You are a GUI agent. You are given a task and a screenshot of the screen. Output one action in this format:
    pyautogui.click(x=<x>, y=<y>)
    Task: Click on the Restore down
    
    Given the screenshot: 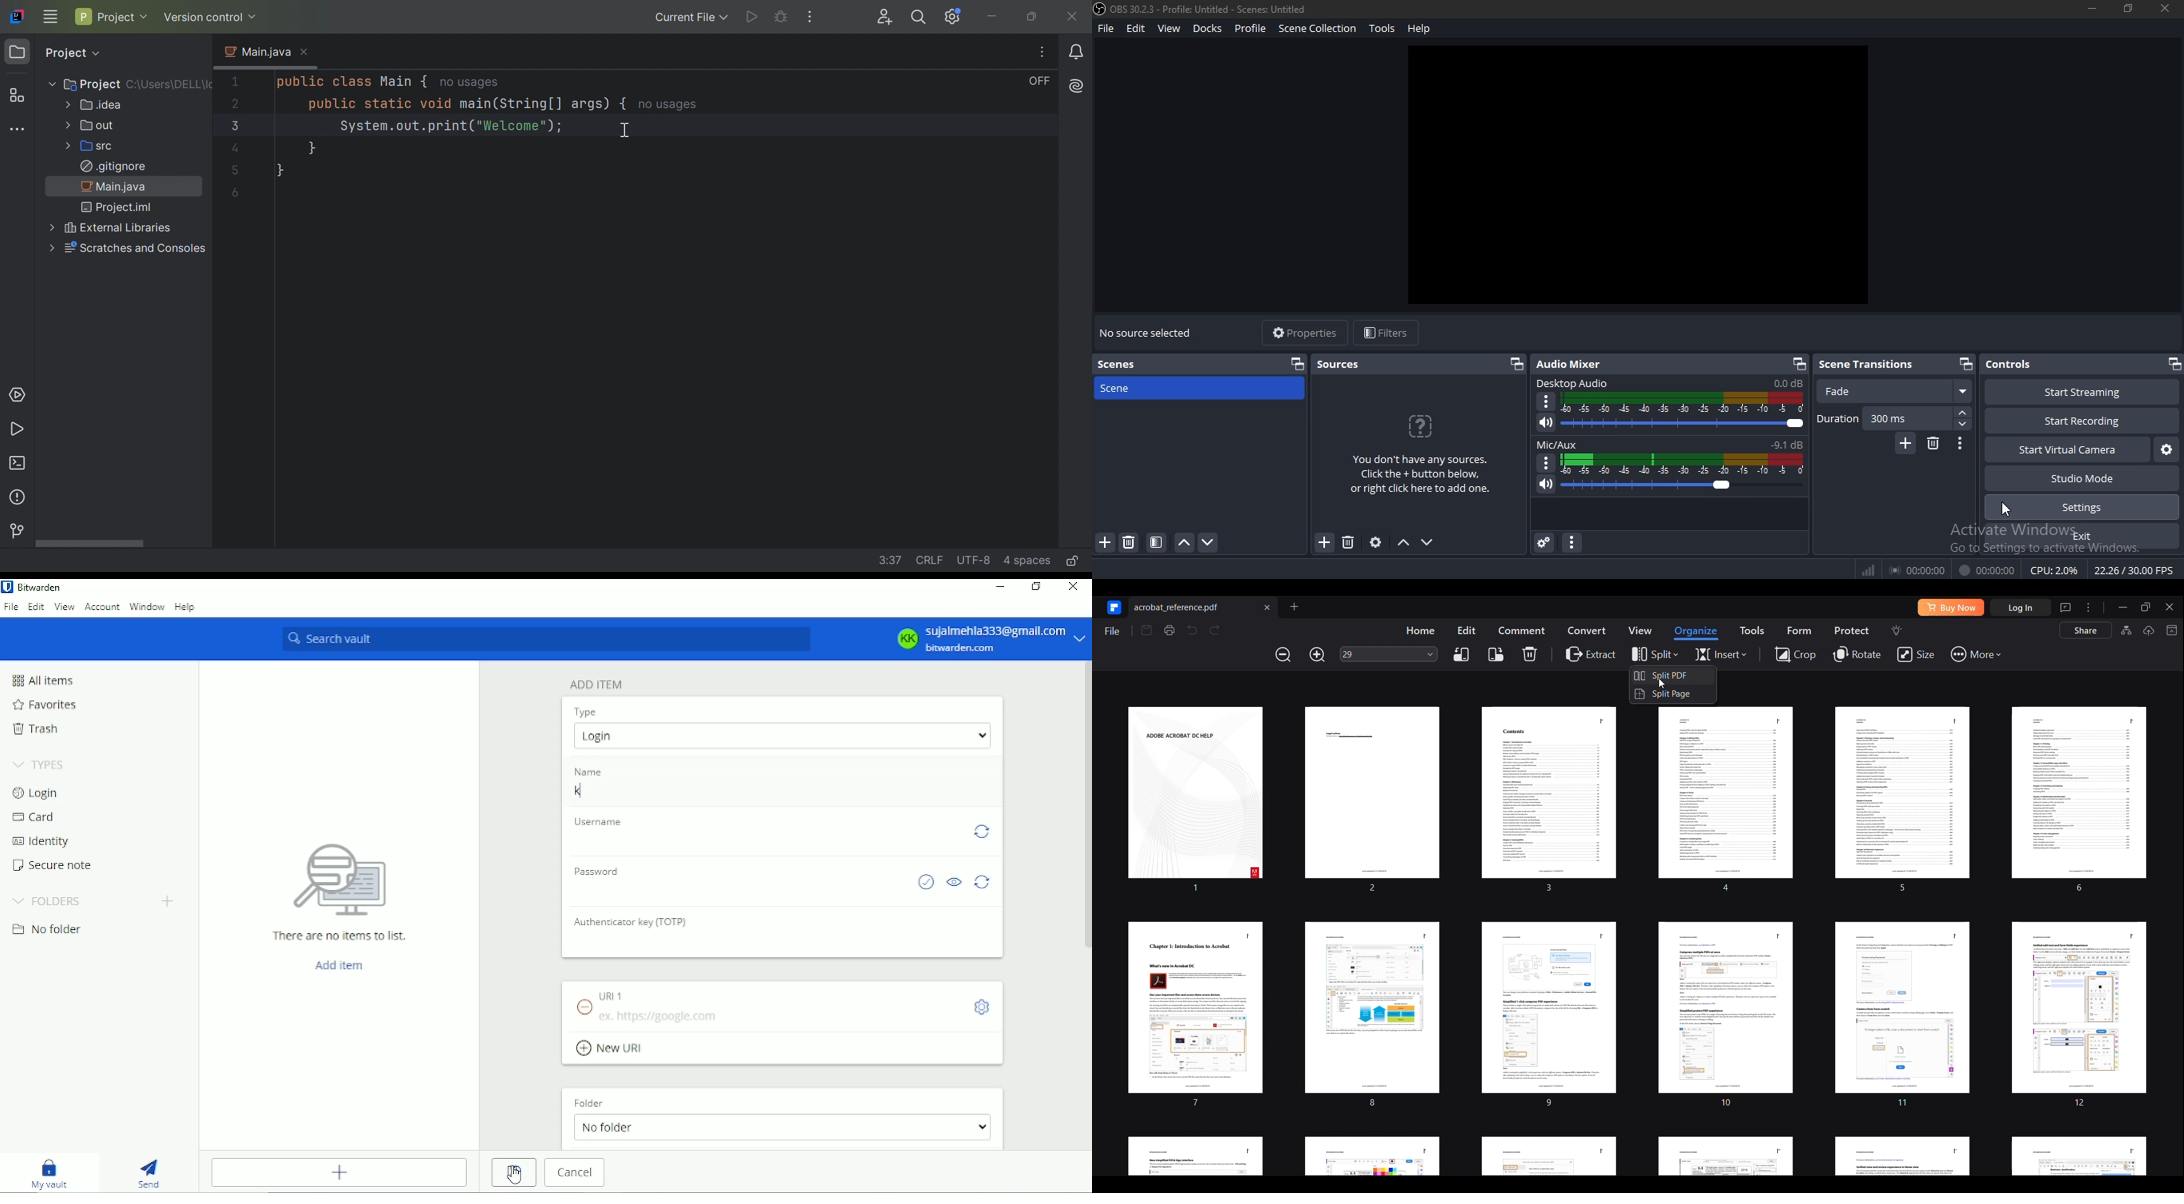 What is the action you would take?
    pyautogui.click(x=1036, y=588)
    